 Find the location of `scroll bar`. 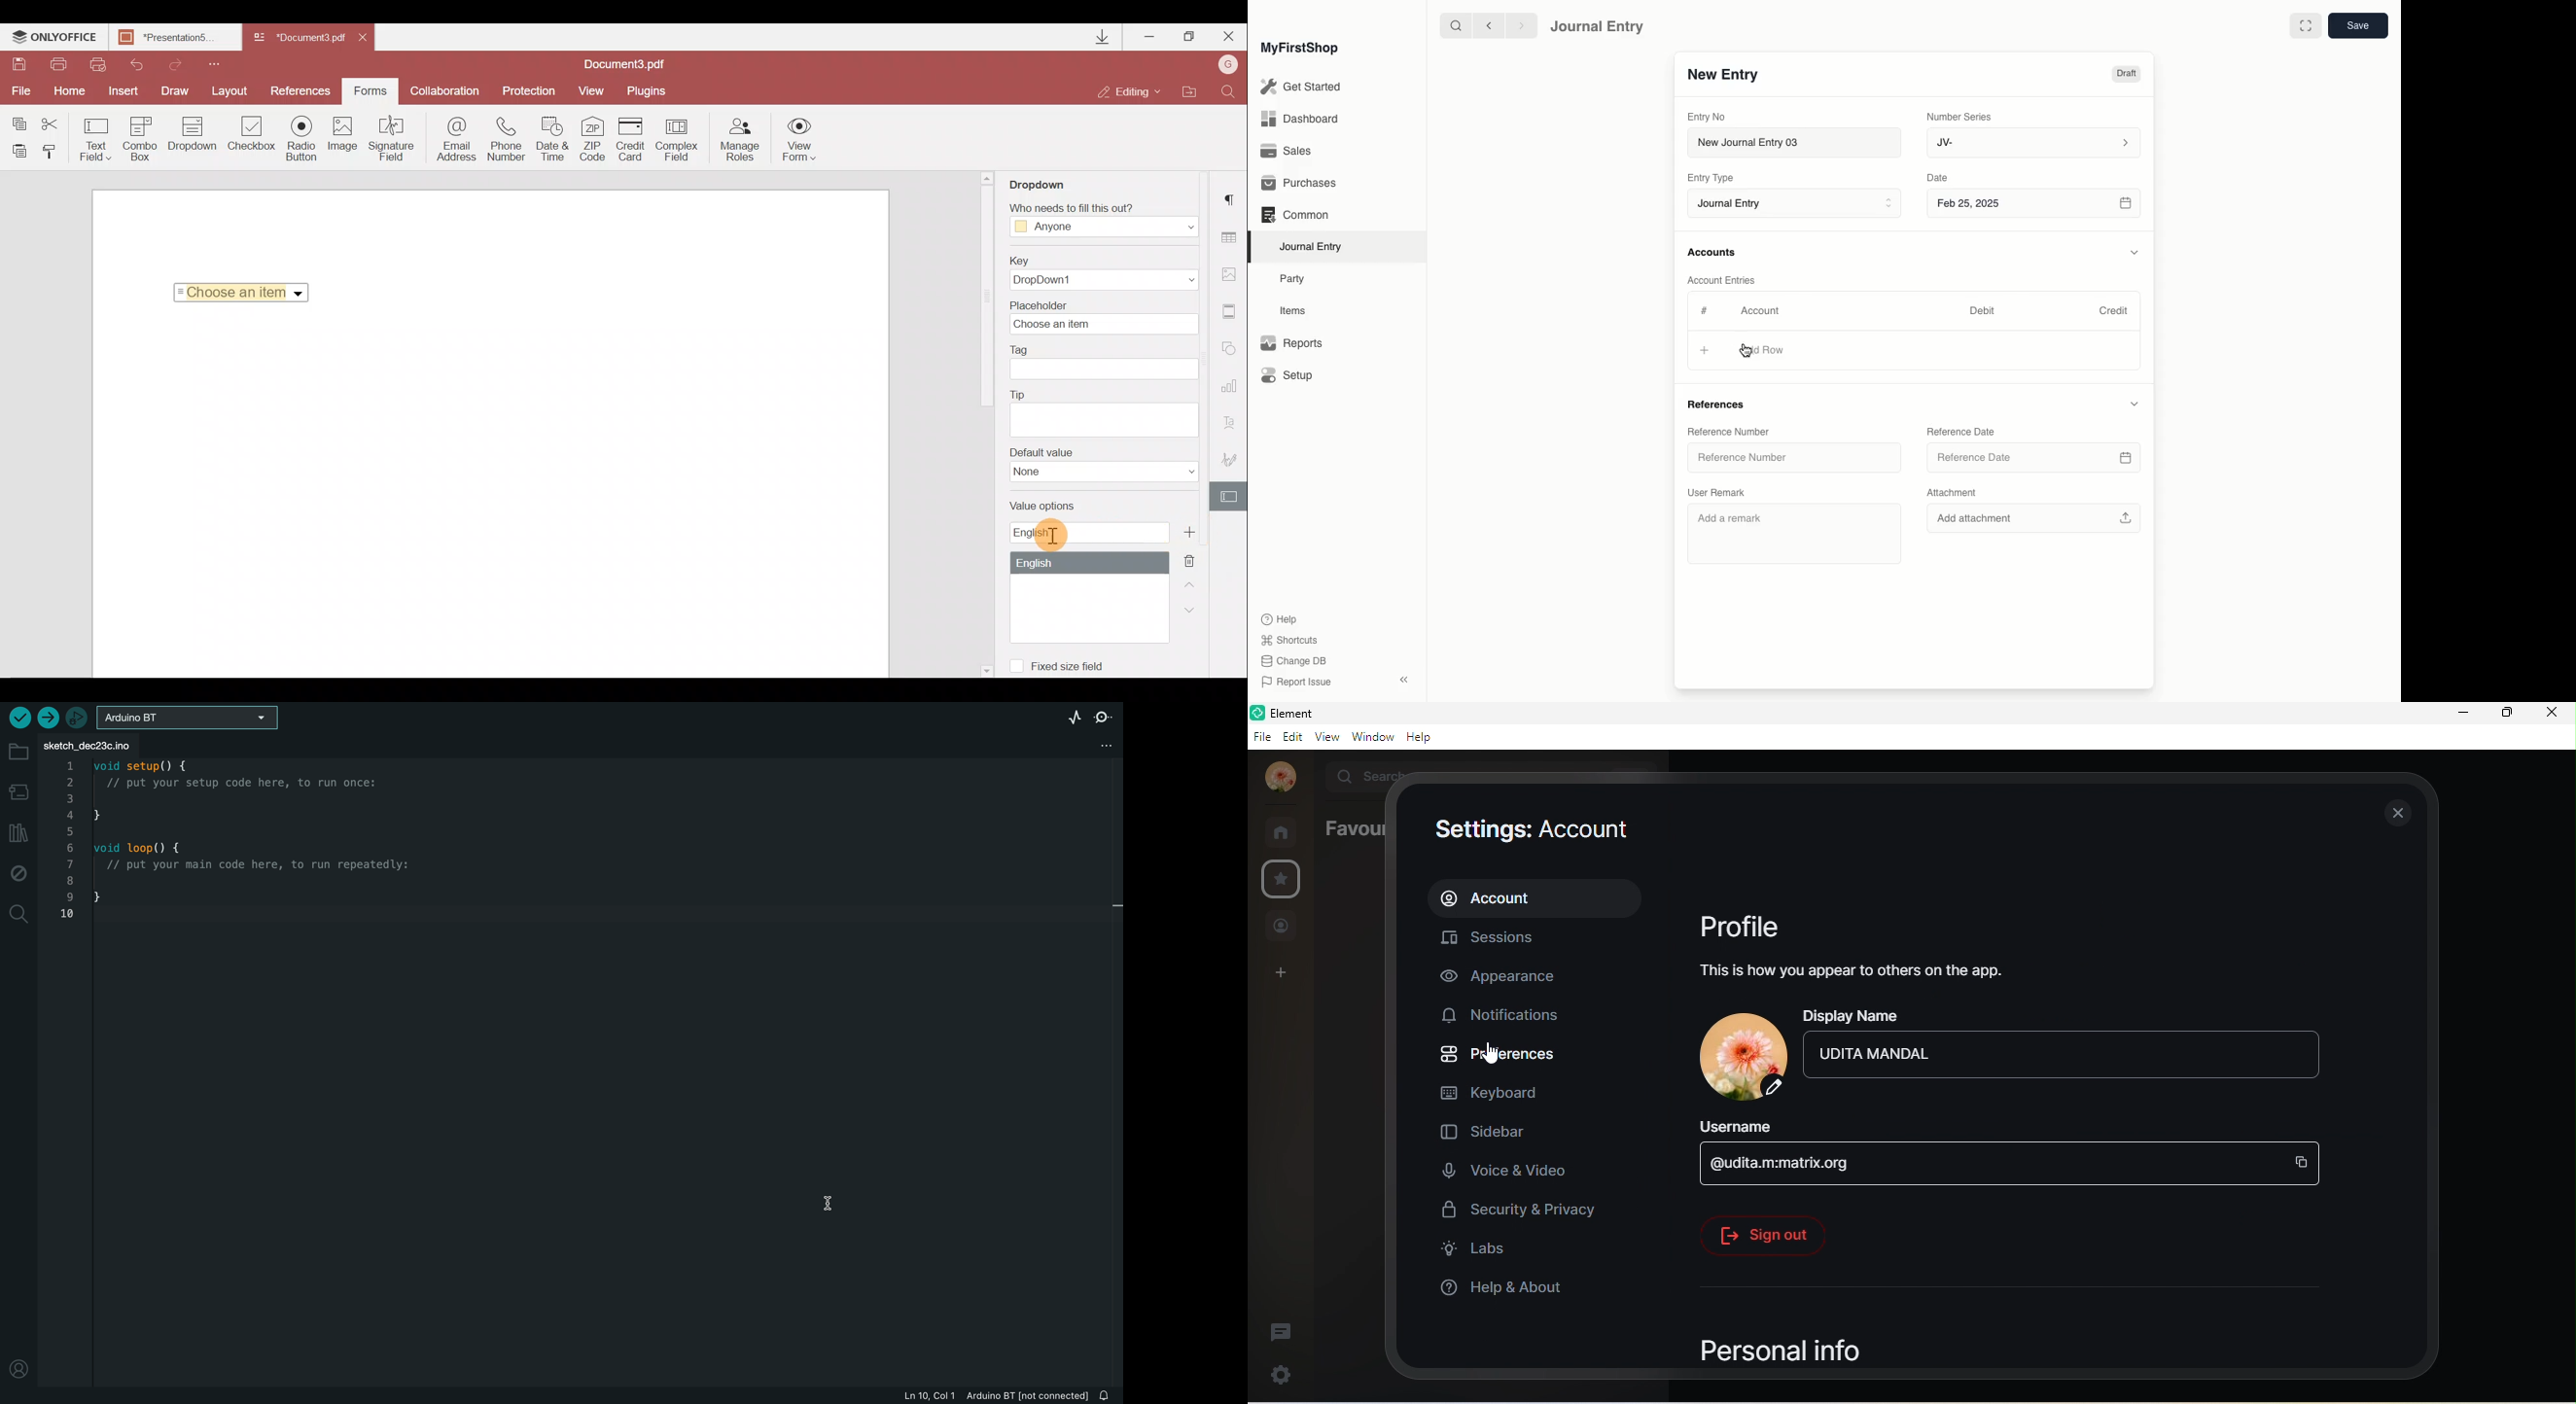

scroll bar is located at coordinates (986, 298).